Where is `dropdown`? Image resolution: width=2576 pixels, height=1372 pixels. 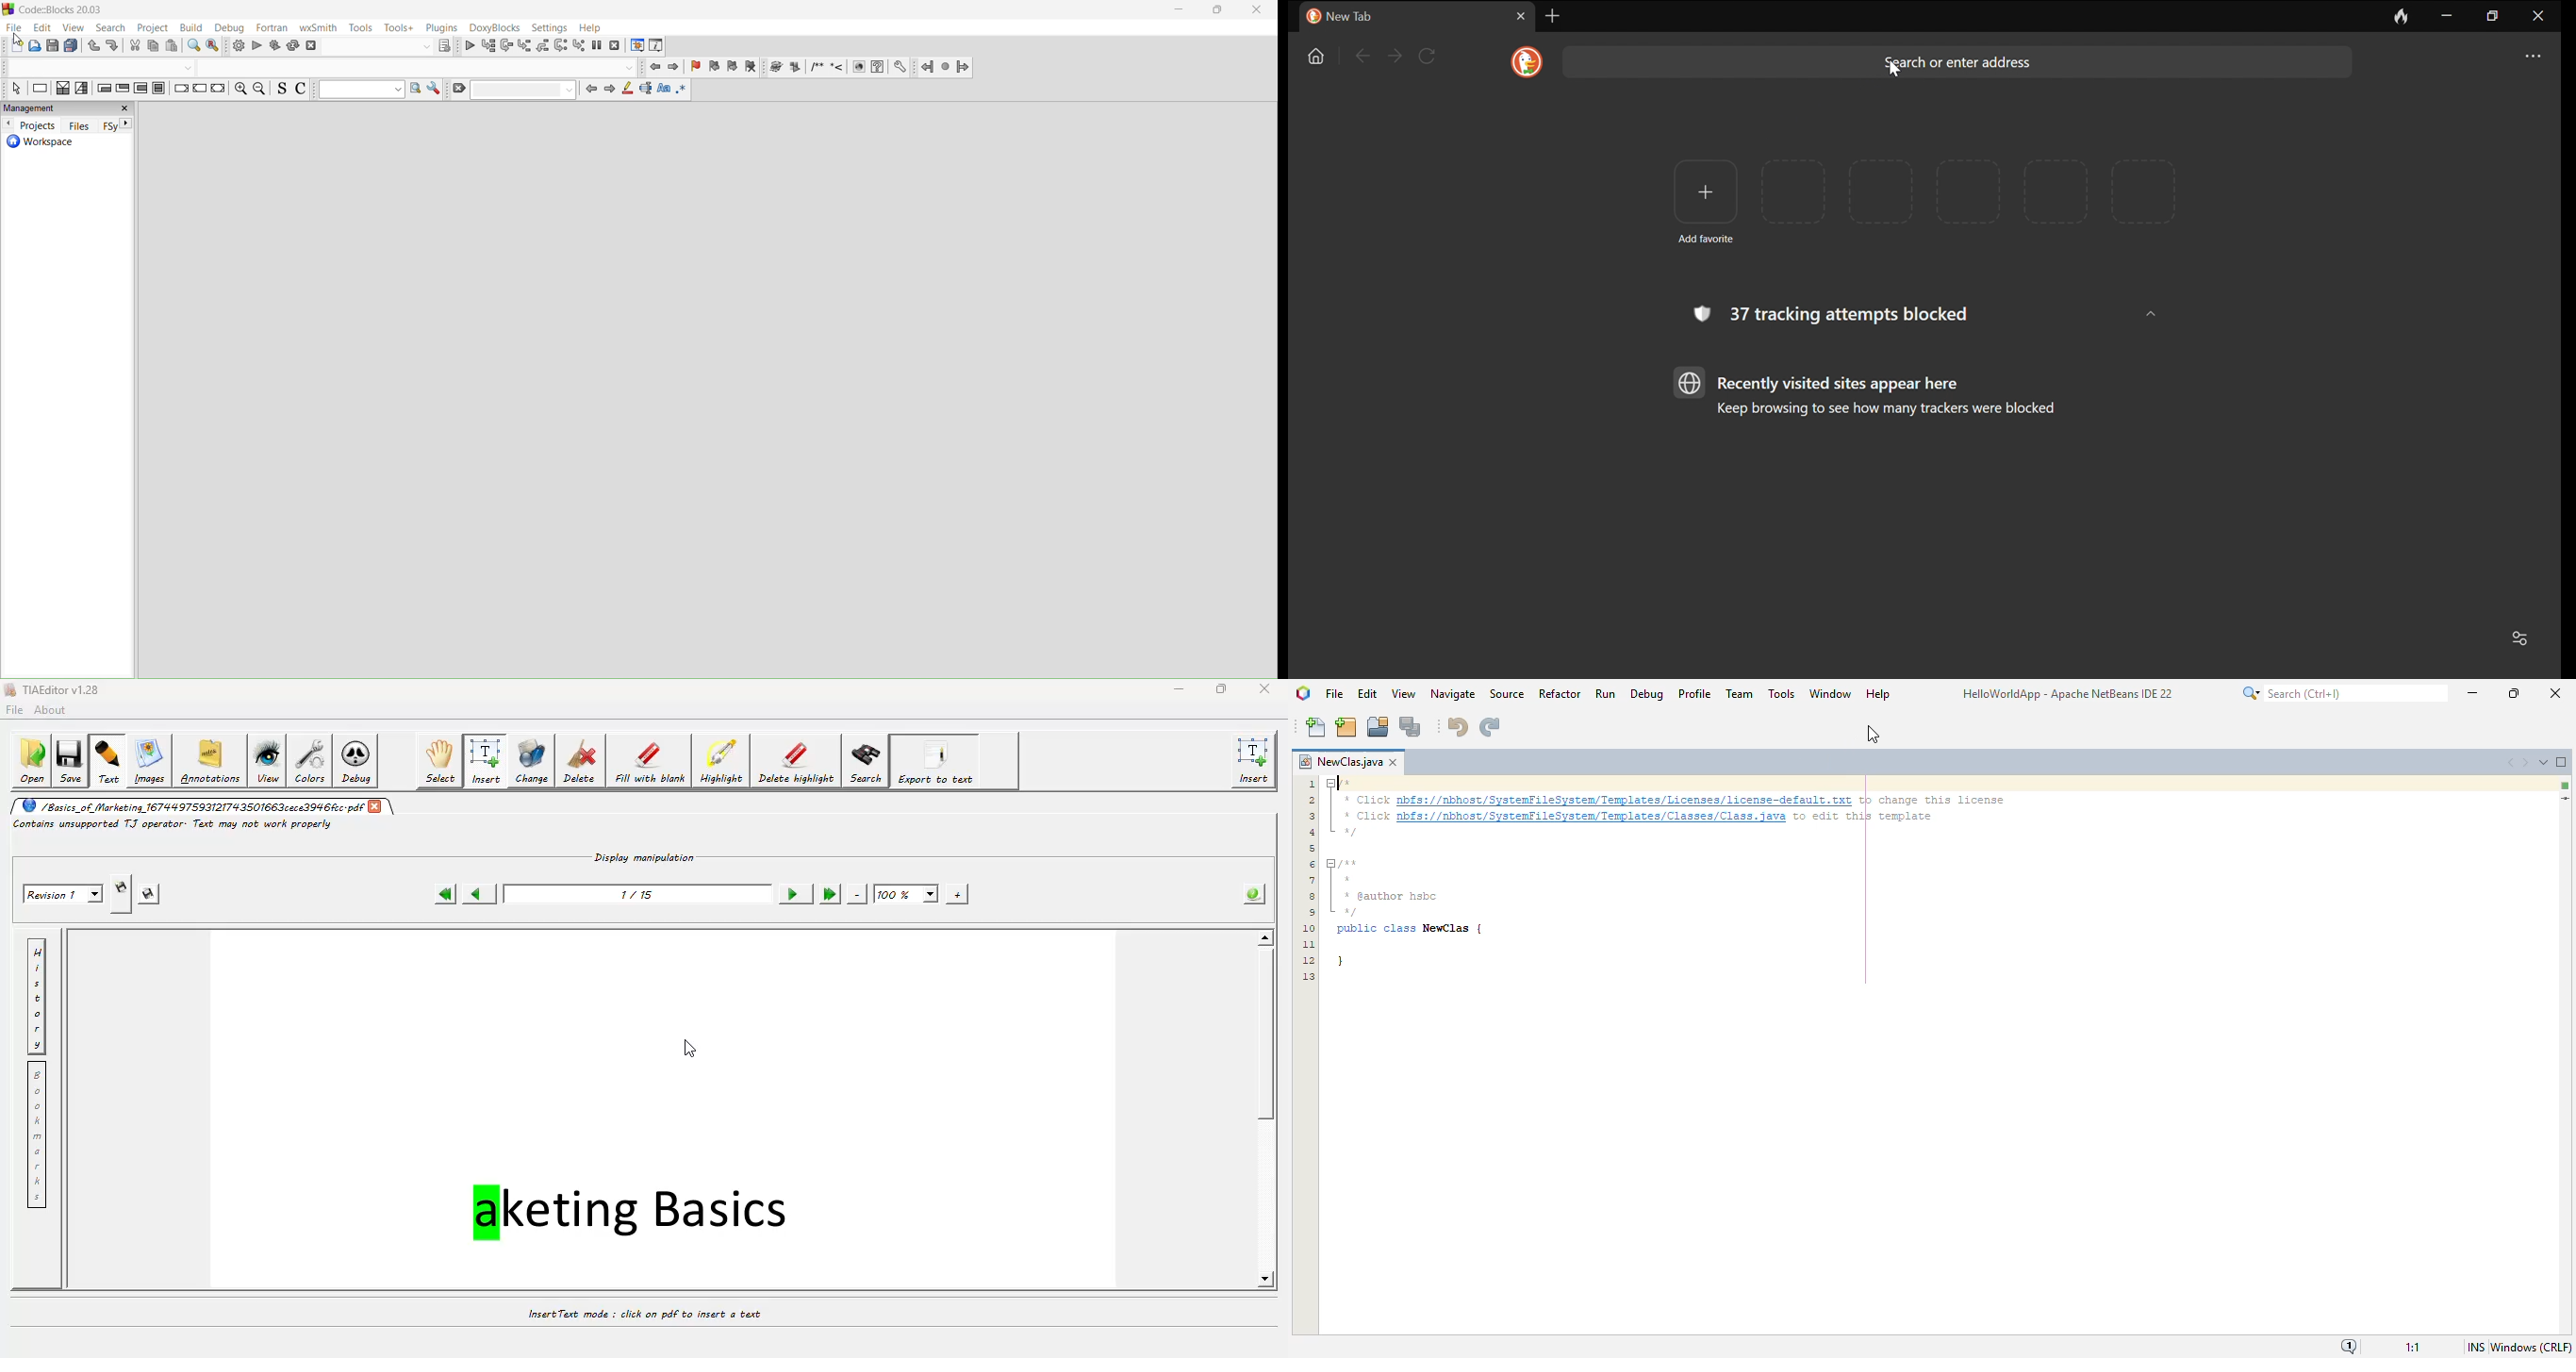 dropdown is located at coordinates (2146, 311).